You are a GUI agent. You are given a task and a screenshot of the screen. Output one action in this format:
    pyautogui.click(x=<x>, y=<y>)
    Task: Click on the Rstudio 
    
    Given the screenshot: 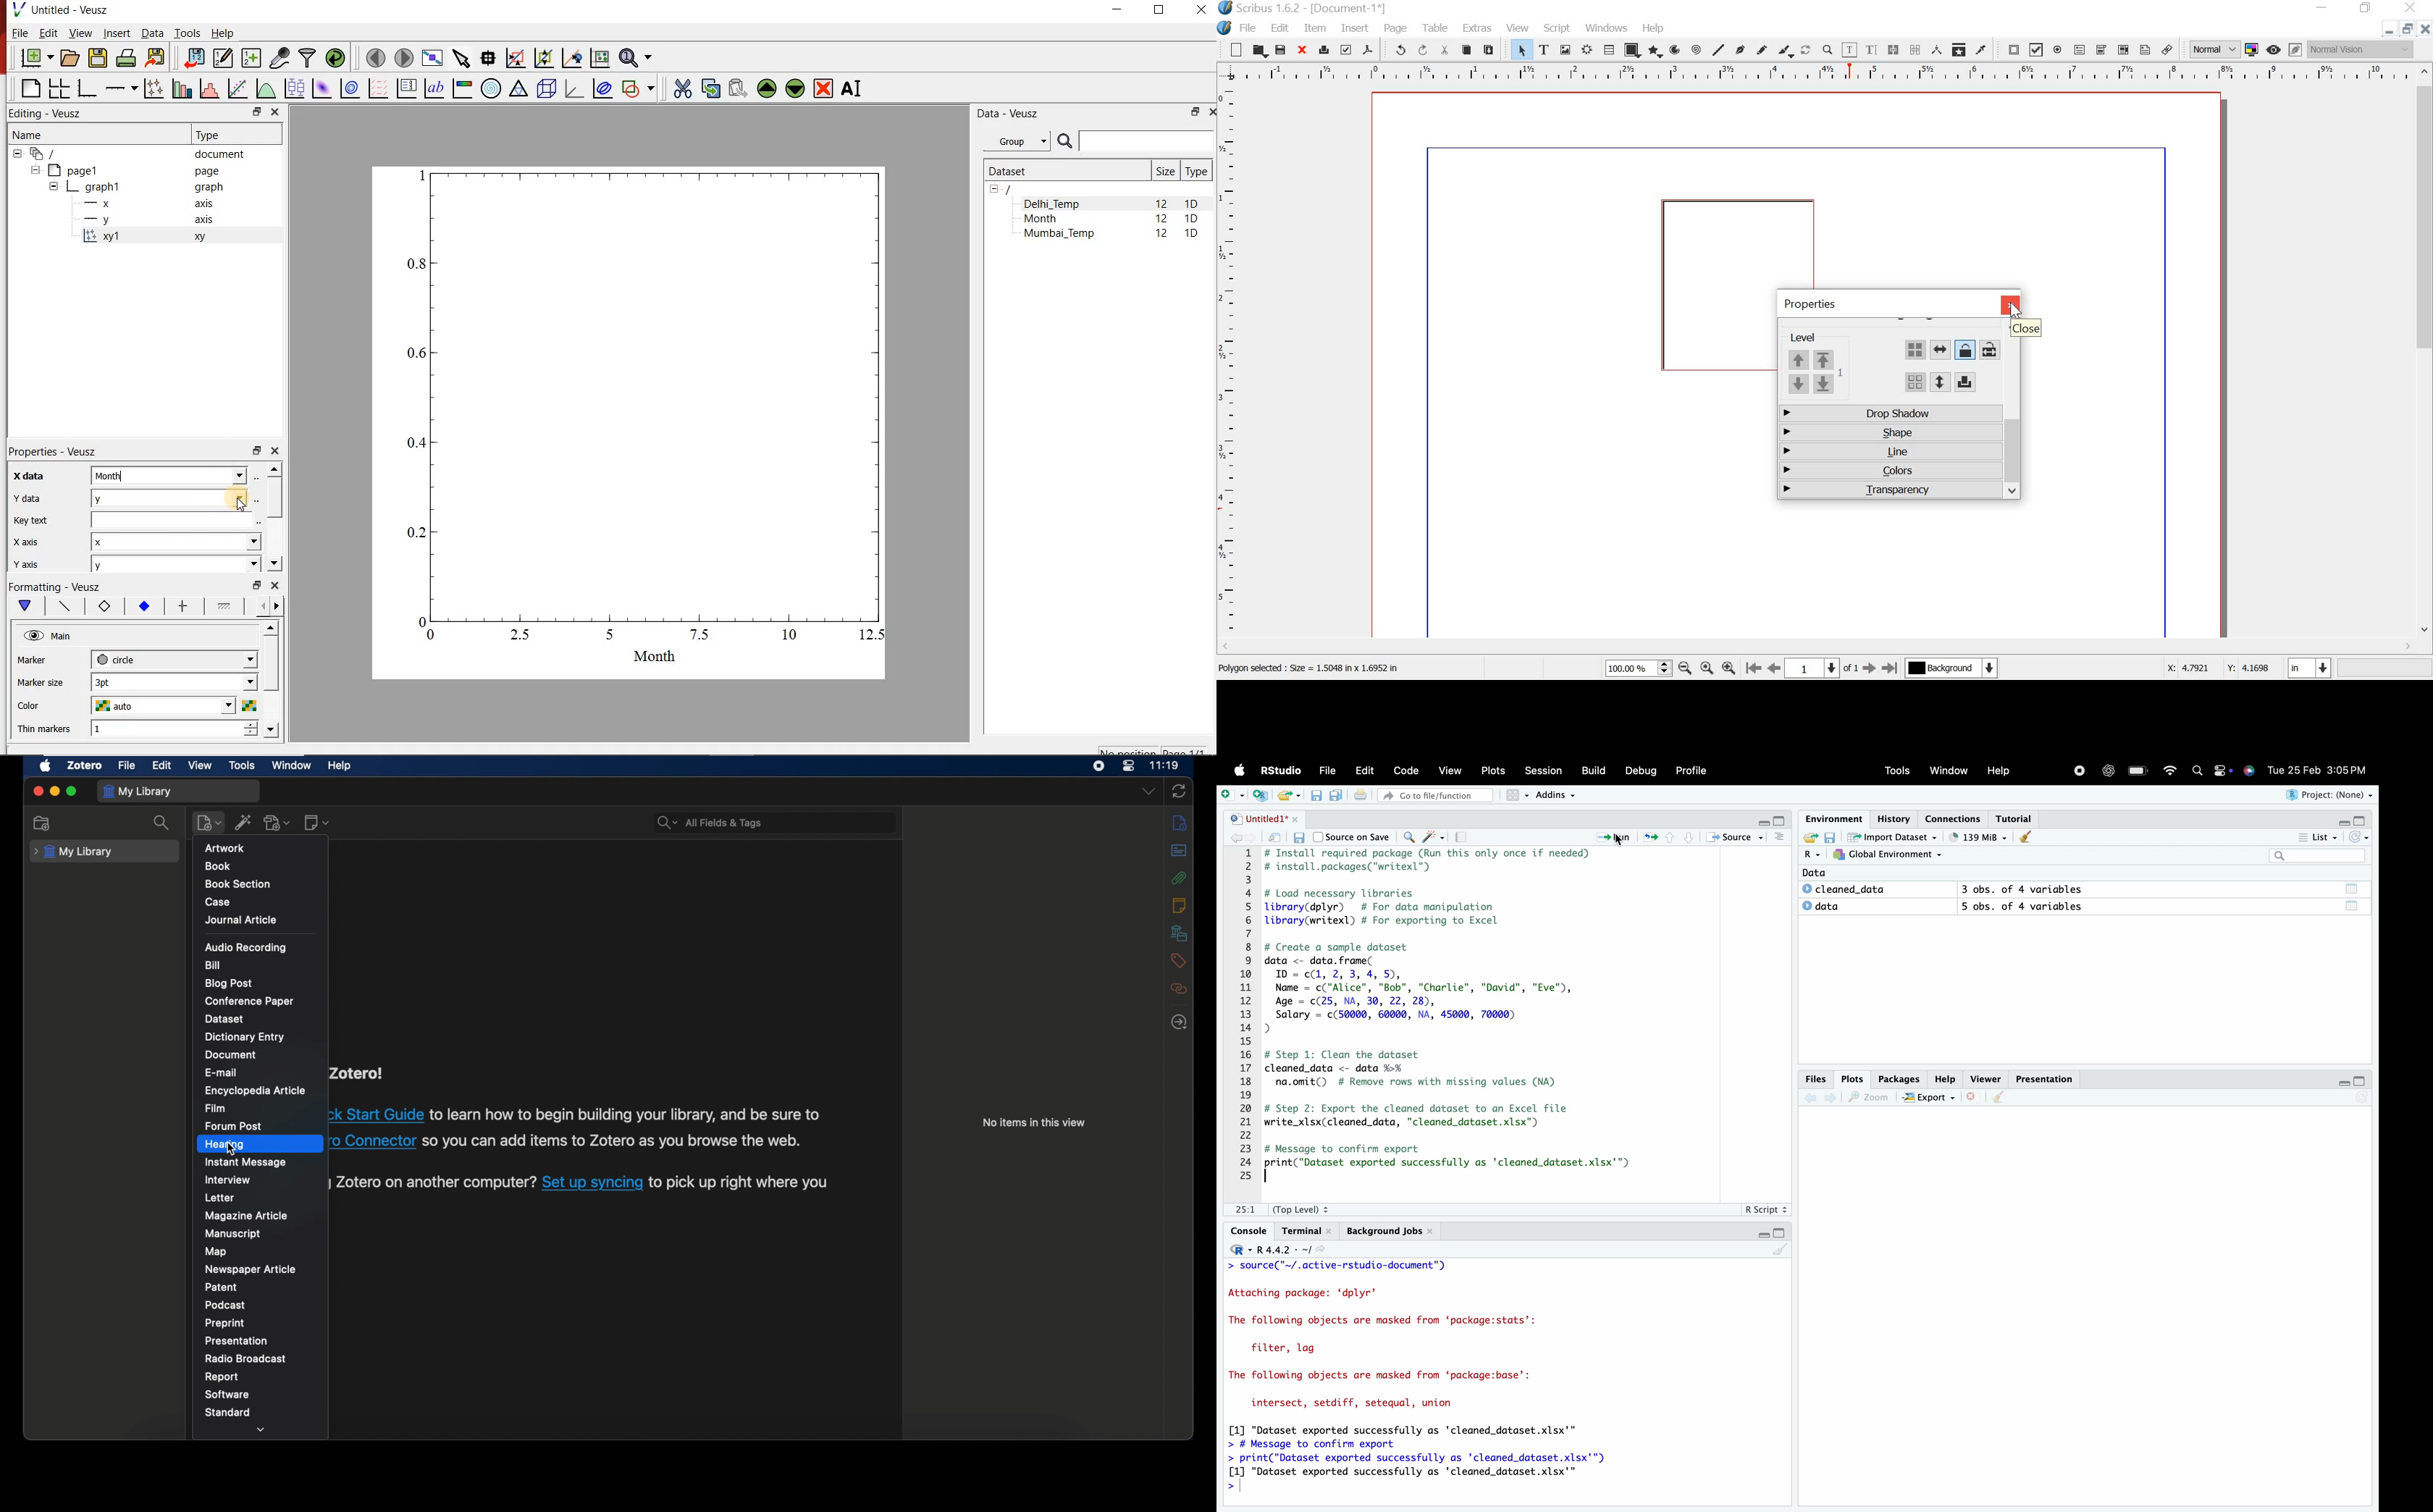 What is the action you would take?
    pyautogui.click(x=1240, y=1249)
    